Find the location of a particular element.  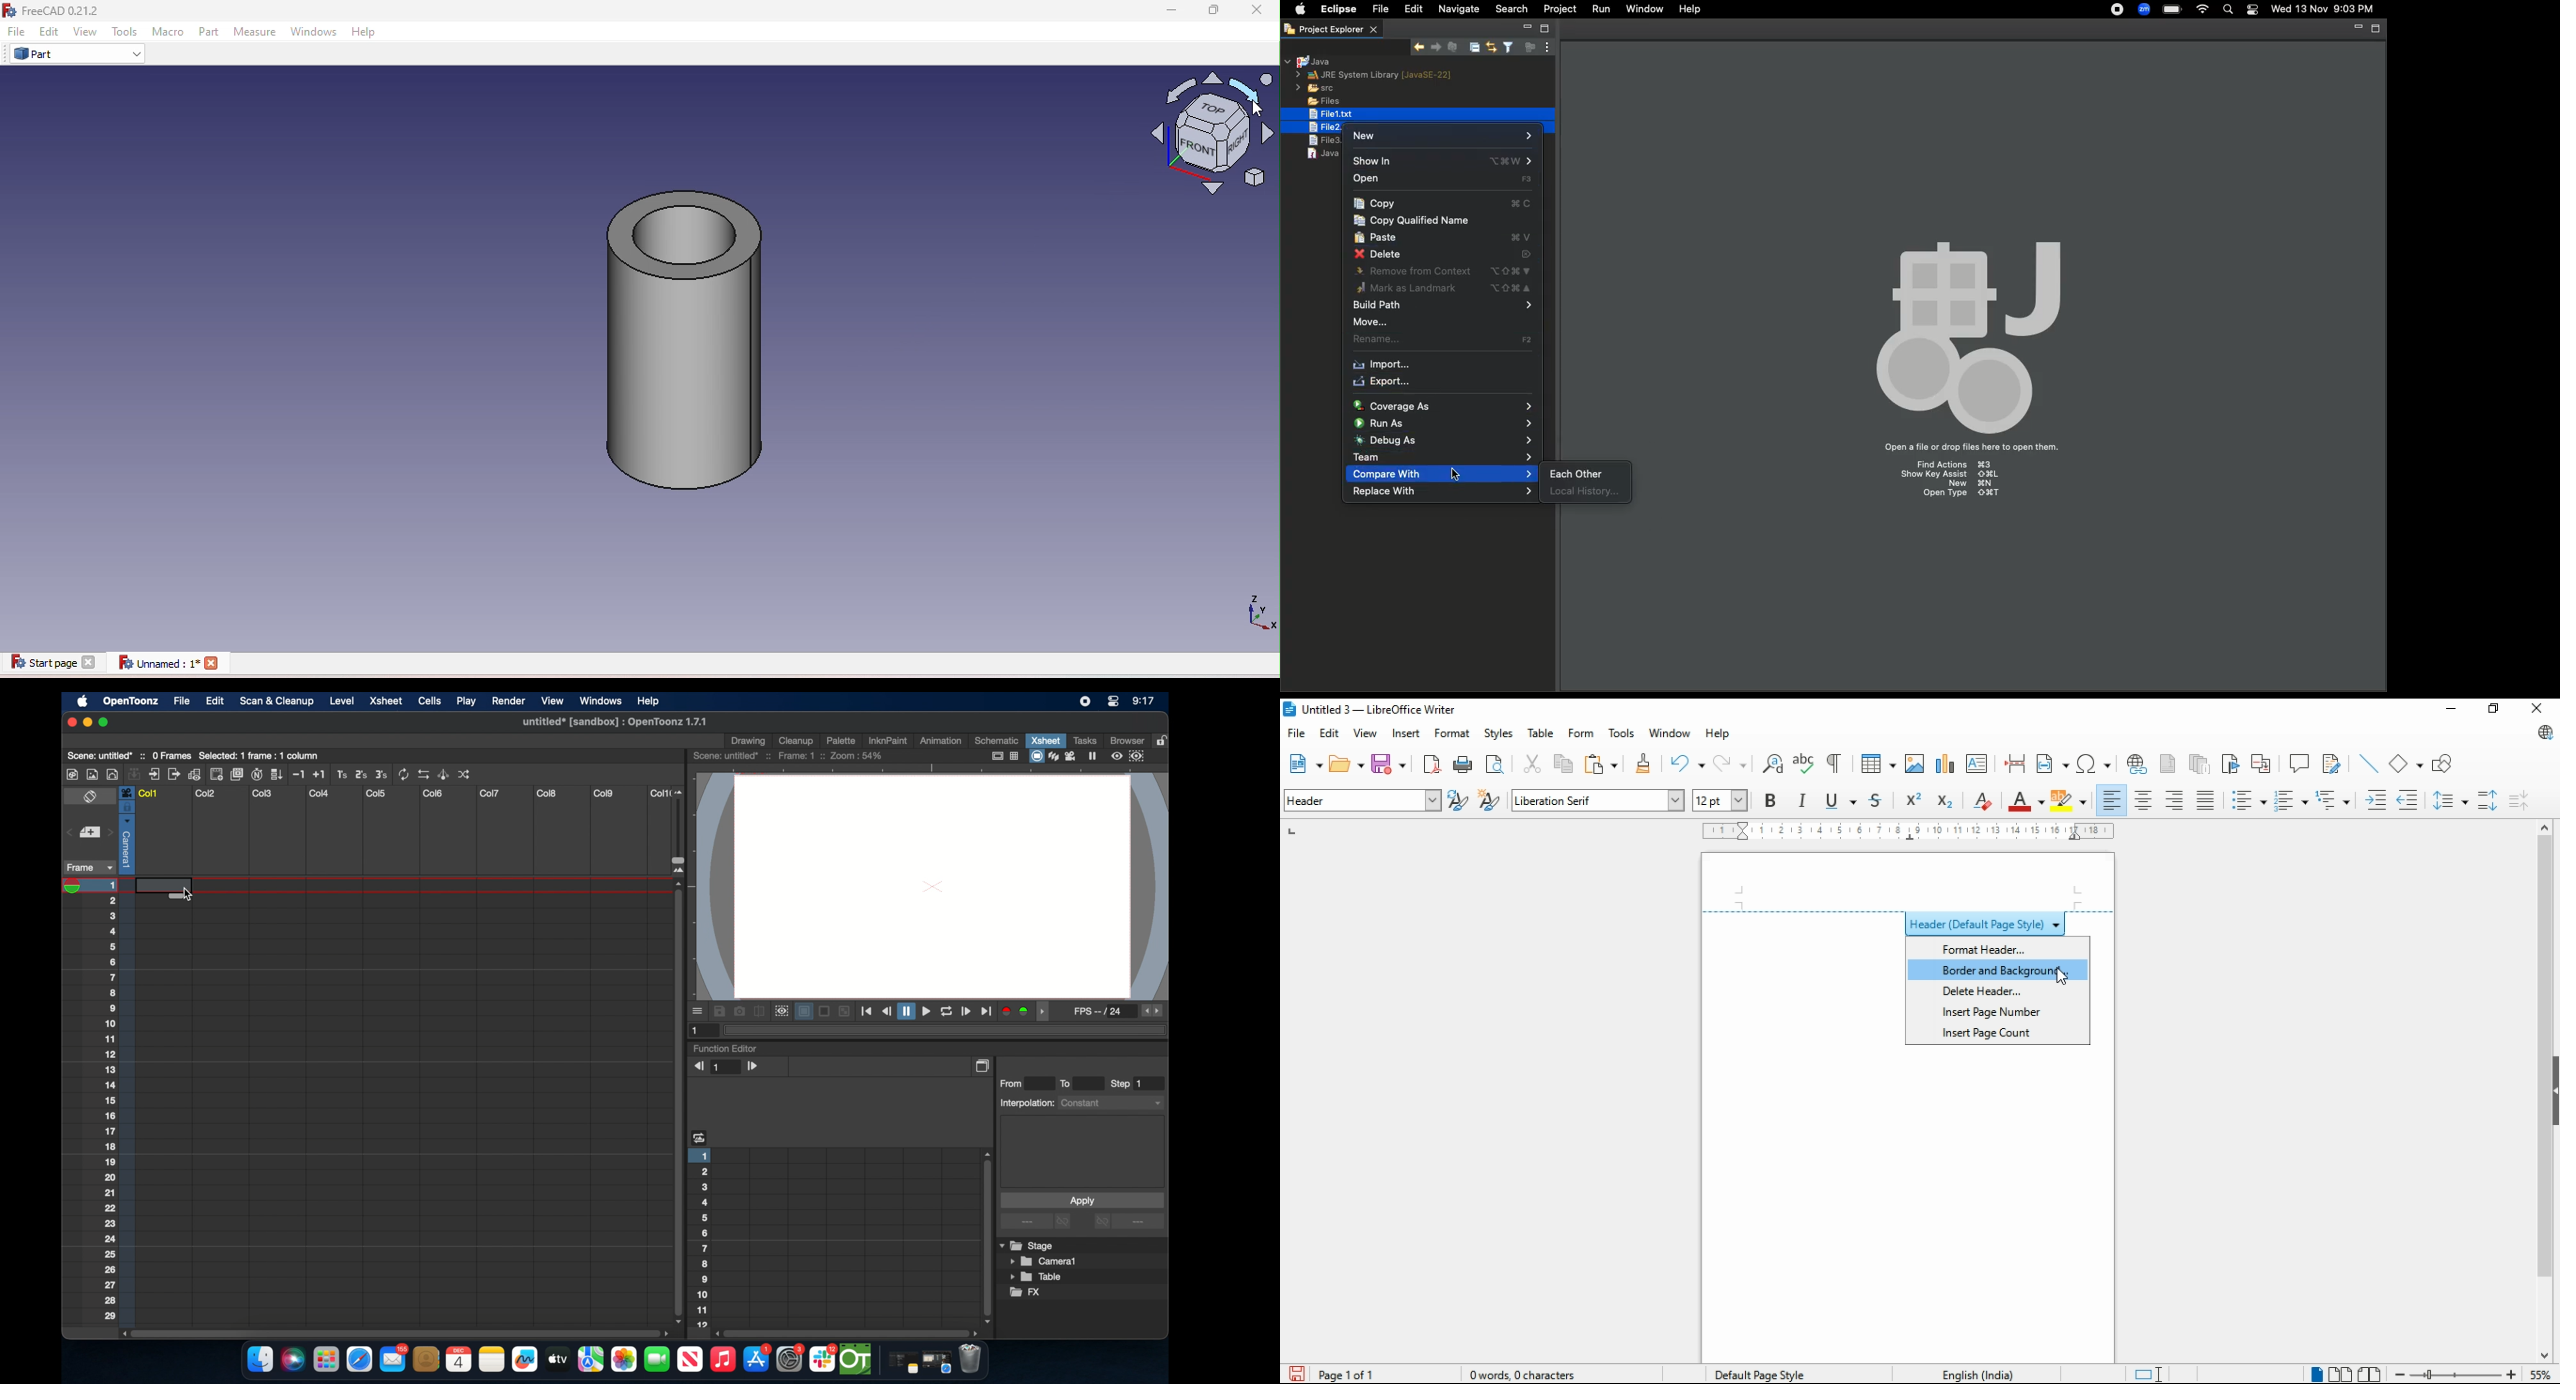

decrease paragraph spacing is located at coordinates (2519, 800).